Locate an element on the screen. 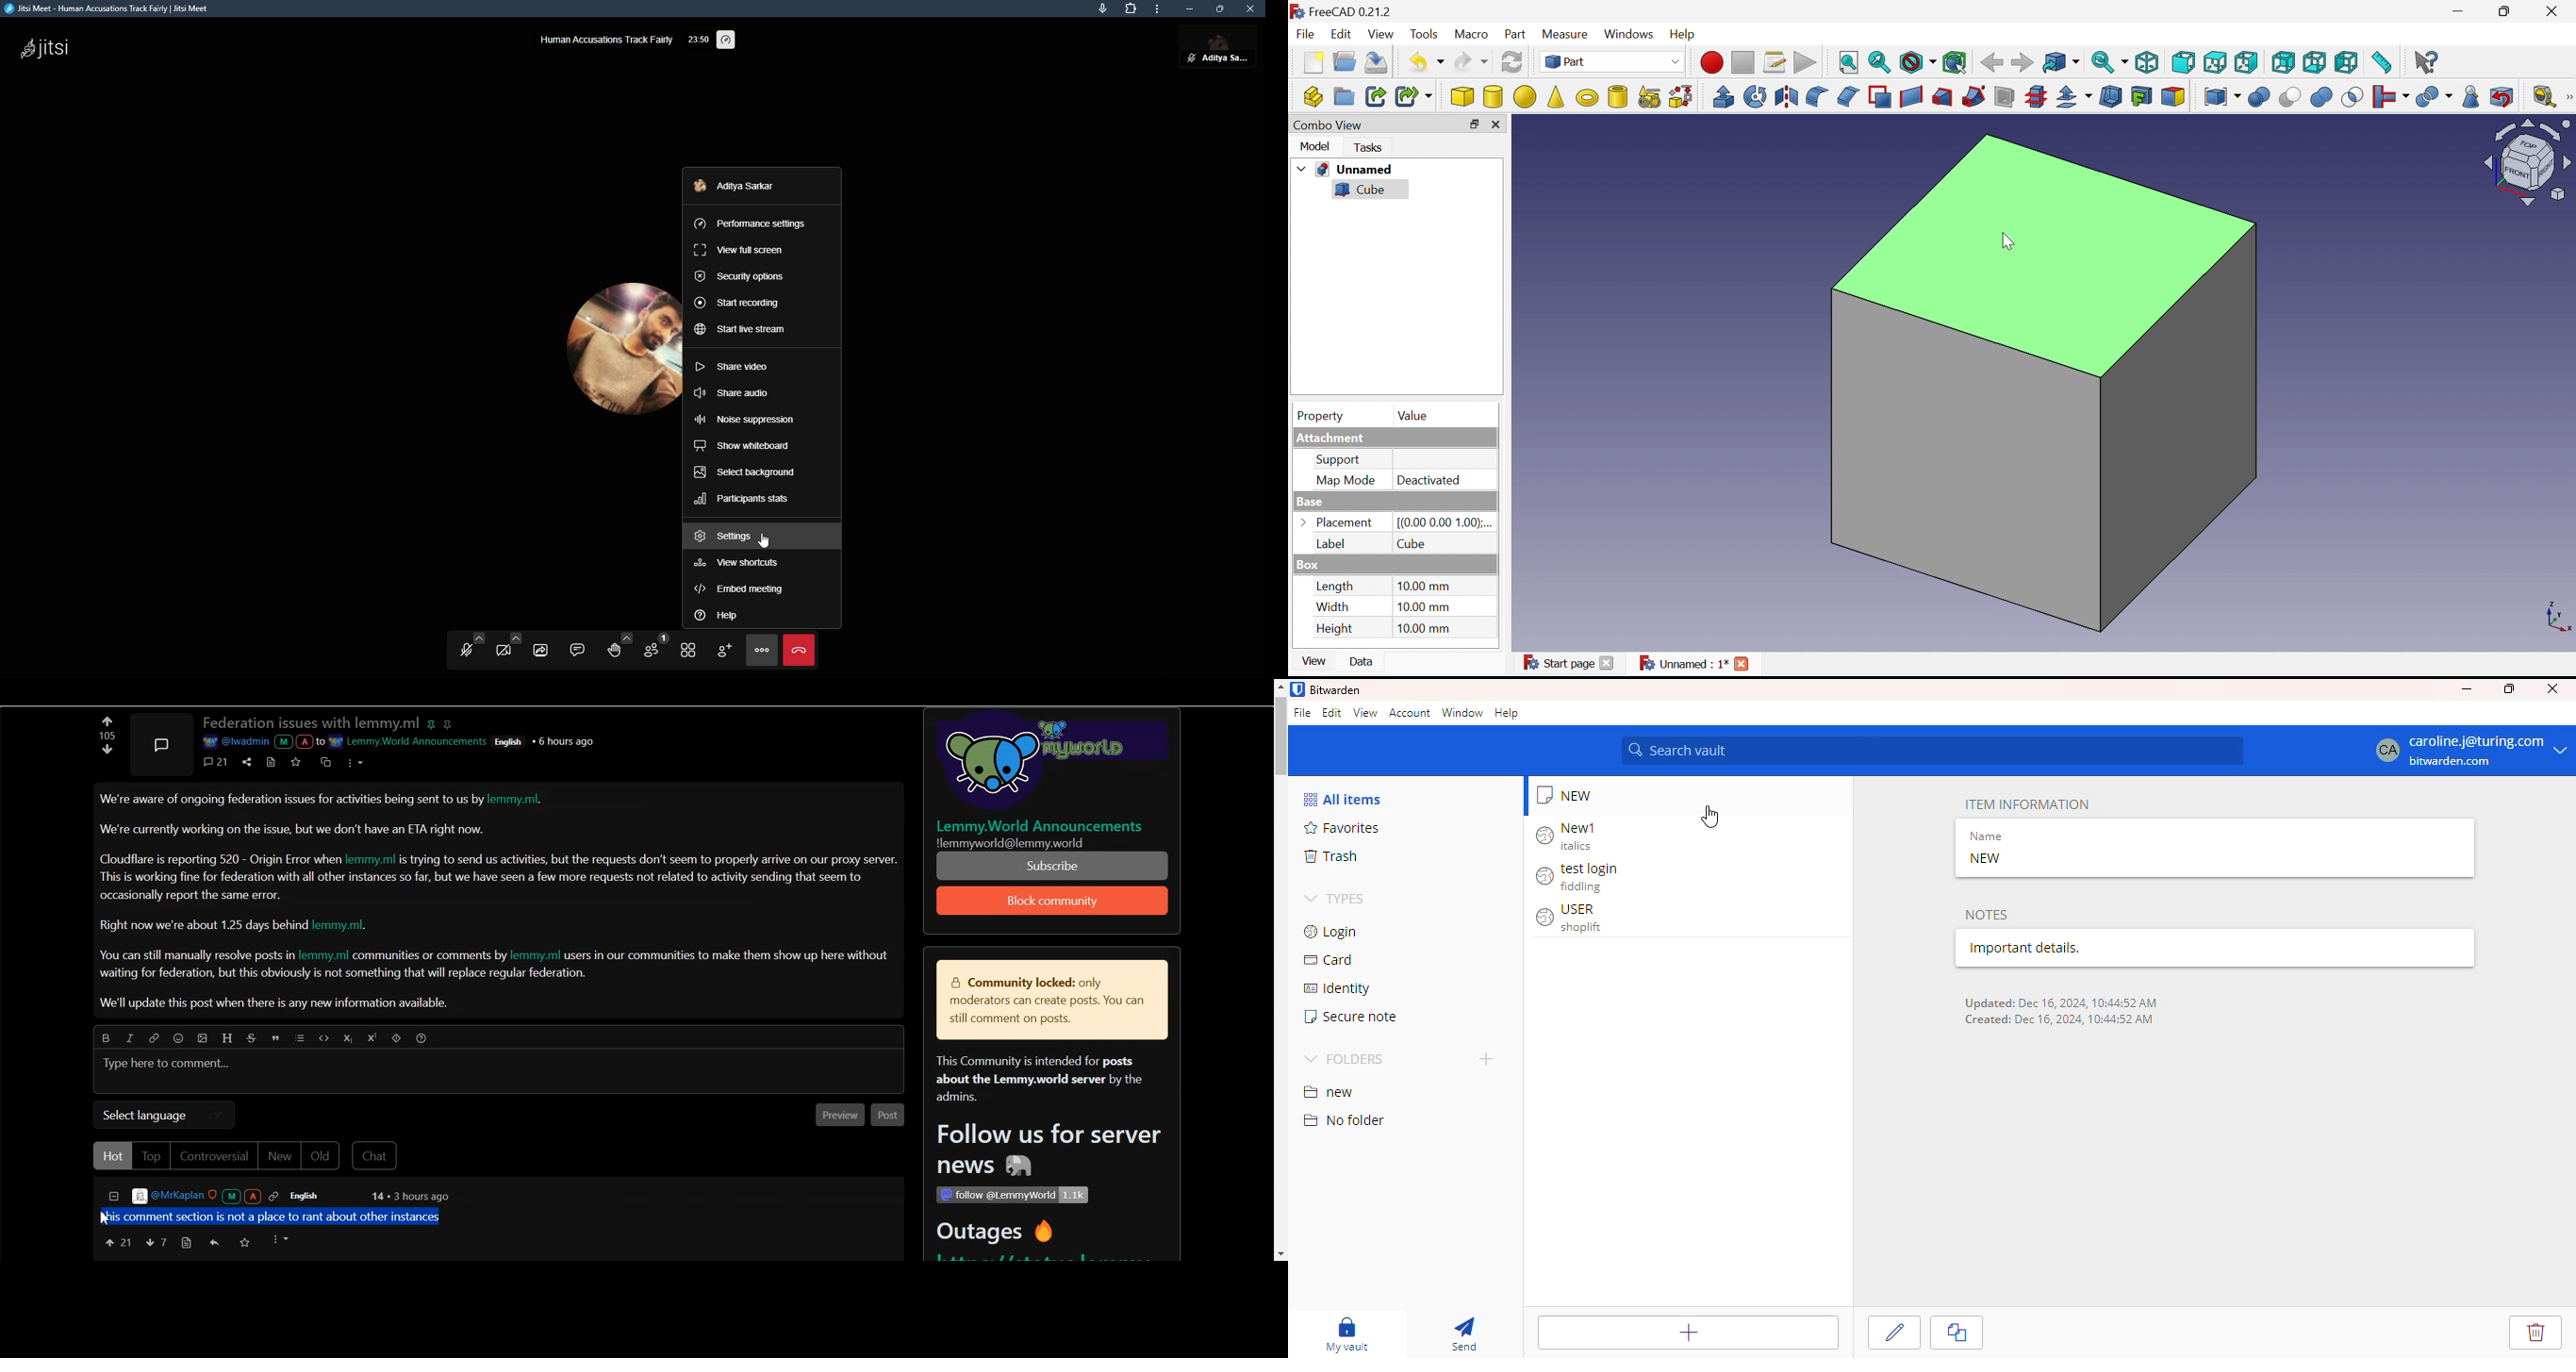 Image resolution: width=2576 pixels, height=1372 pixels. Macro is located at coordinates (1472, 34).